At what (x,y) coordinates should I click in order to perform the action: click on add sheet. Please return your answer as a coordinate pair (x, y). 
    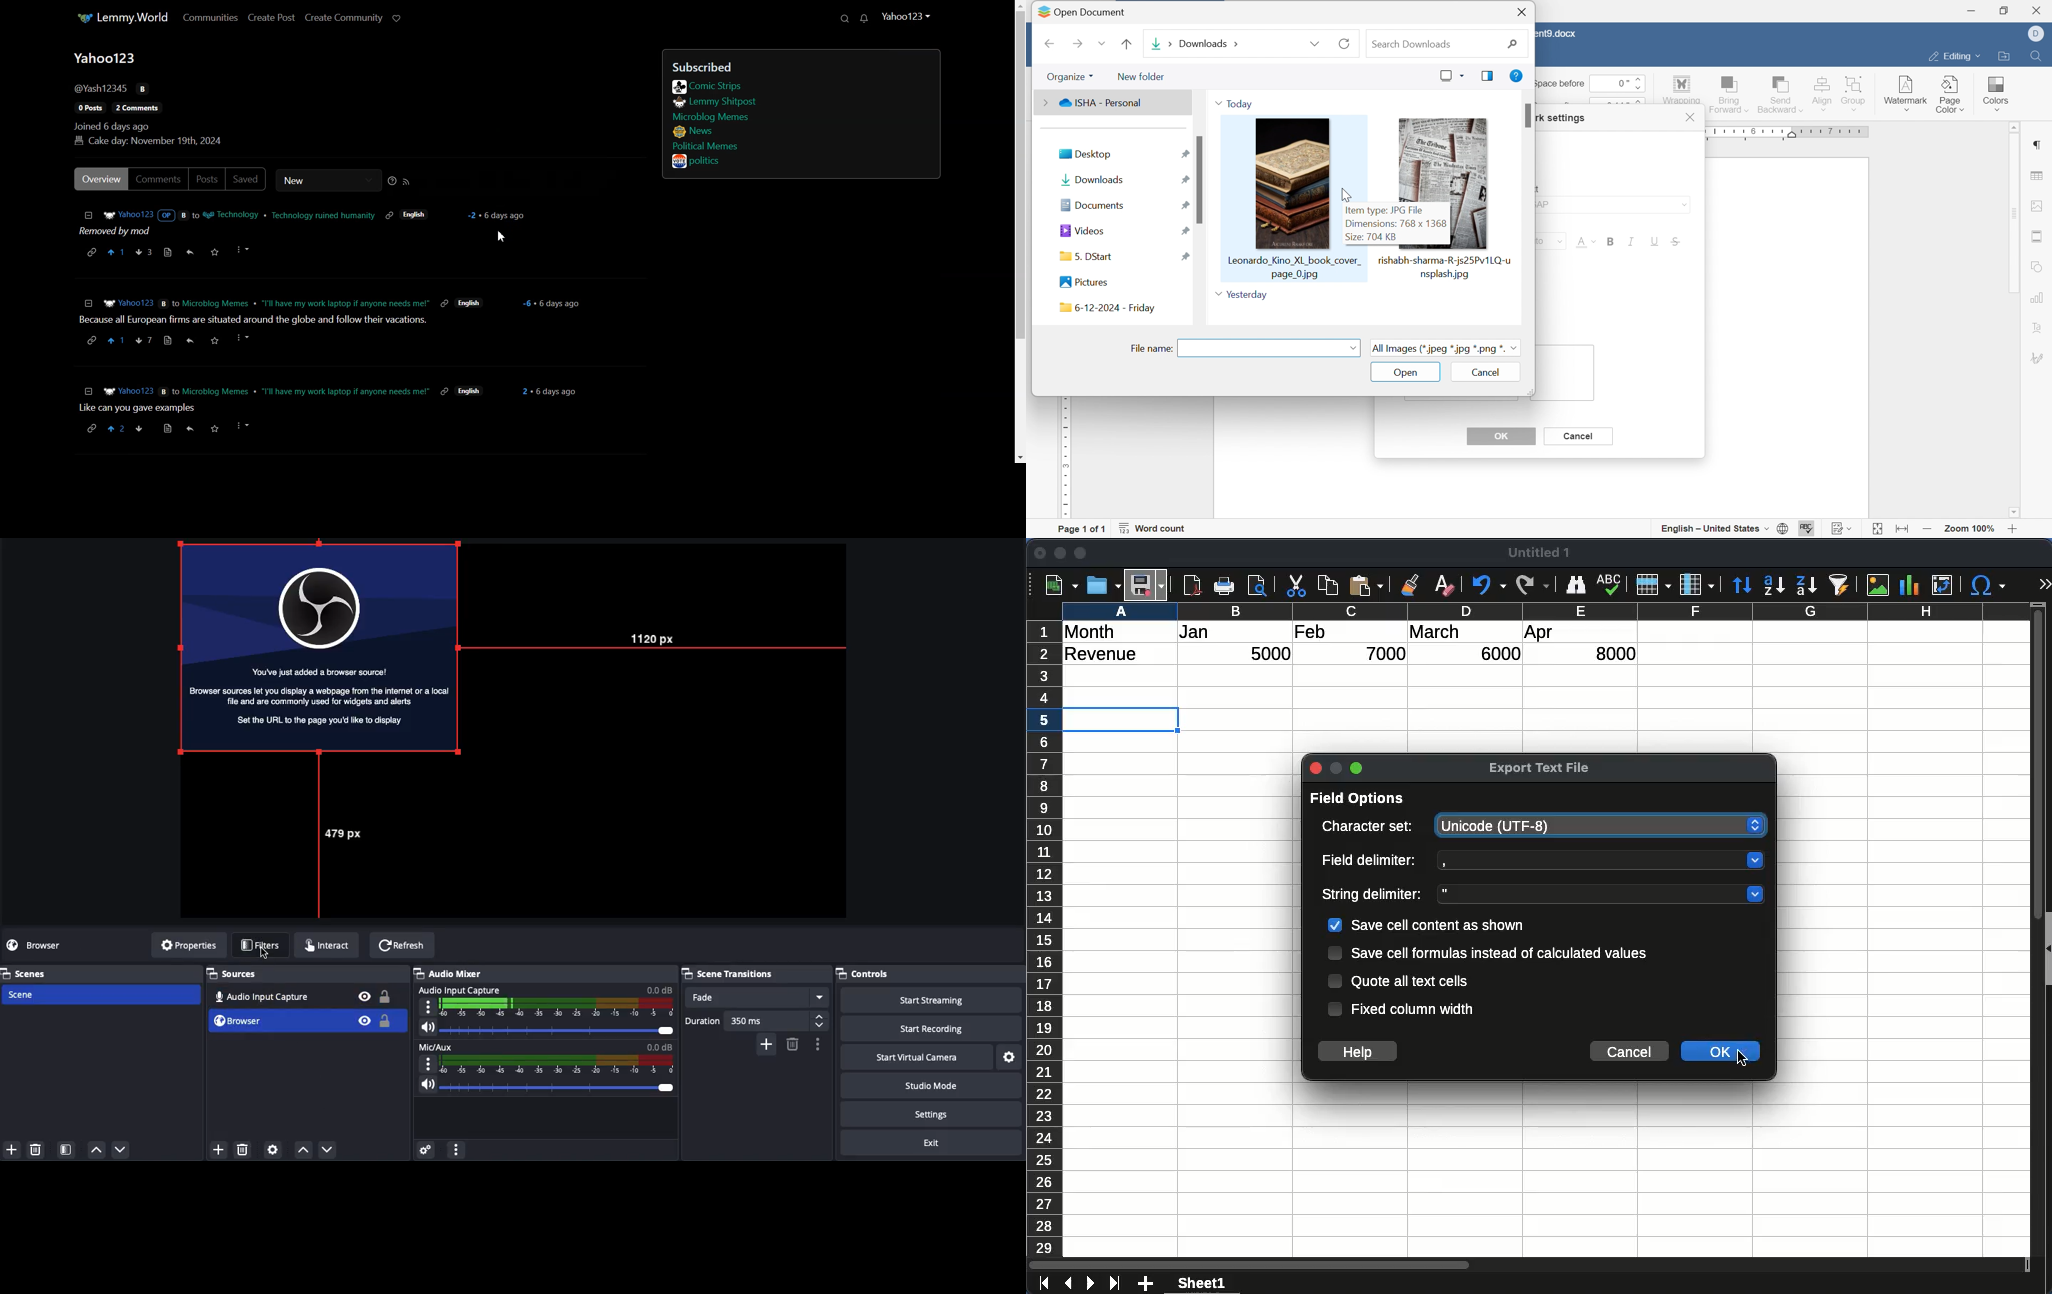
    Looking at the image, I should click on (1147, 1284).